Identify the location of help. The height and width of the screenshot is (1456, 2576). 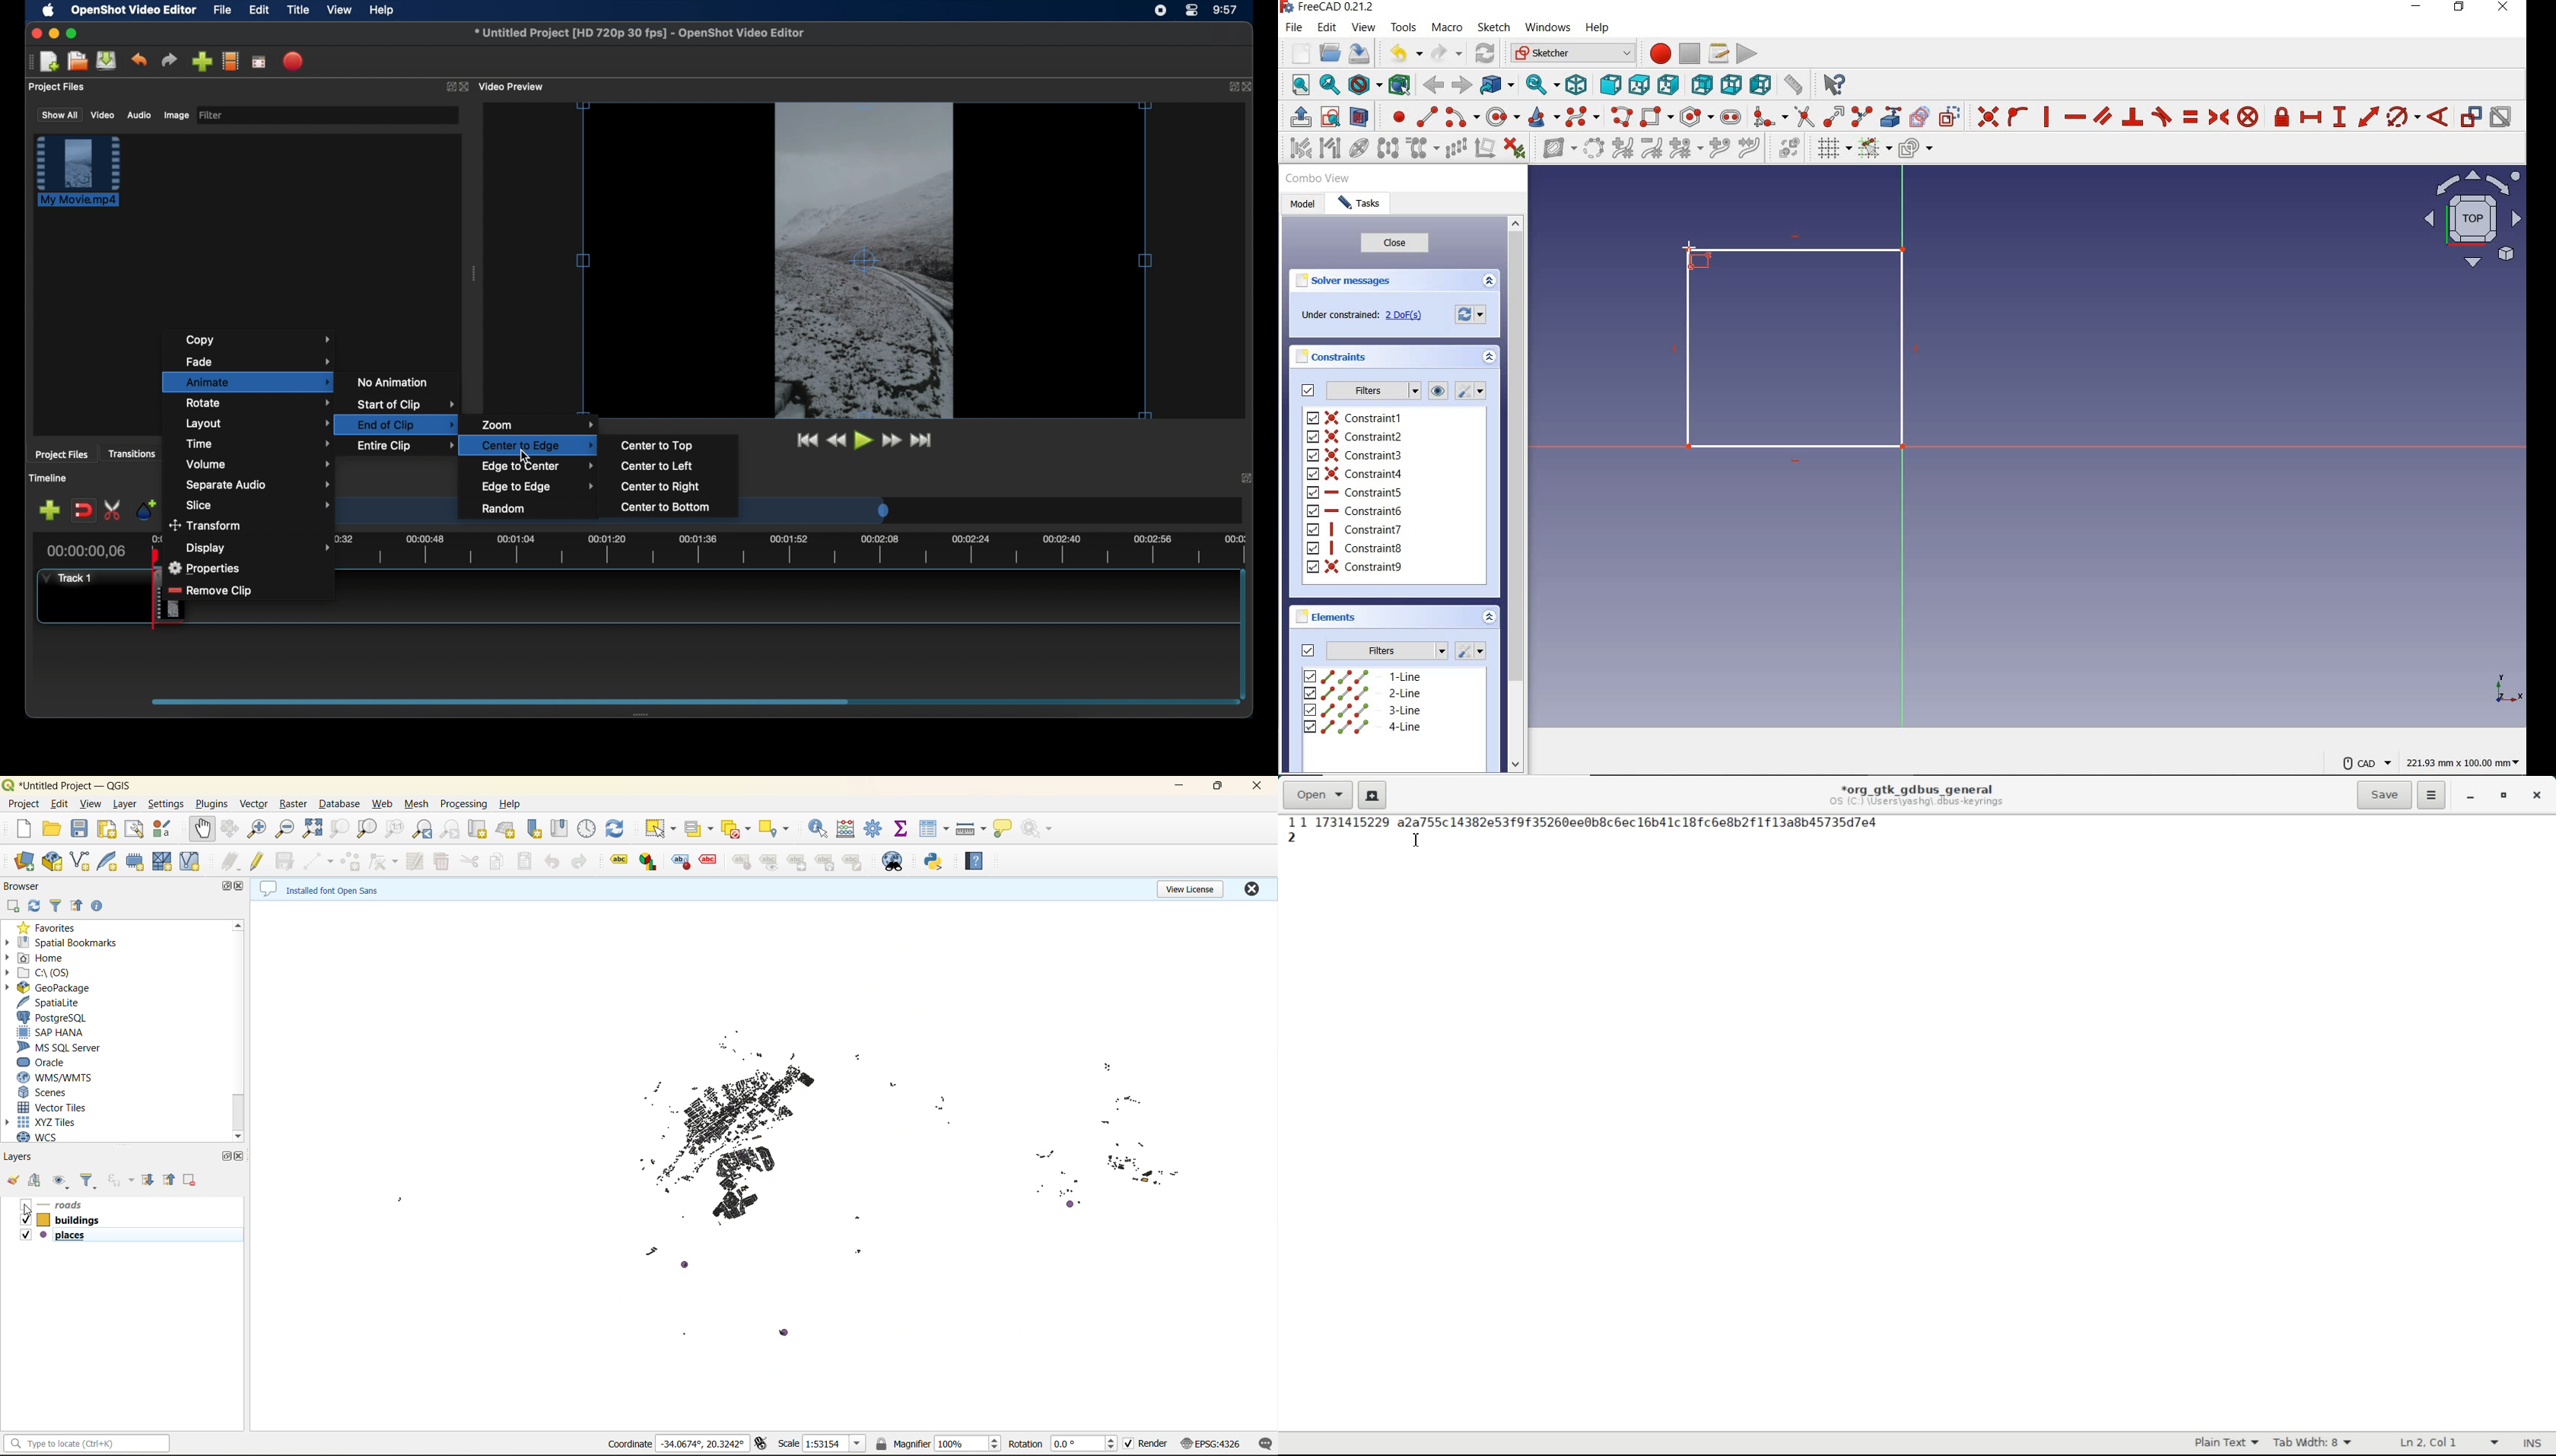
(1598, 27).